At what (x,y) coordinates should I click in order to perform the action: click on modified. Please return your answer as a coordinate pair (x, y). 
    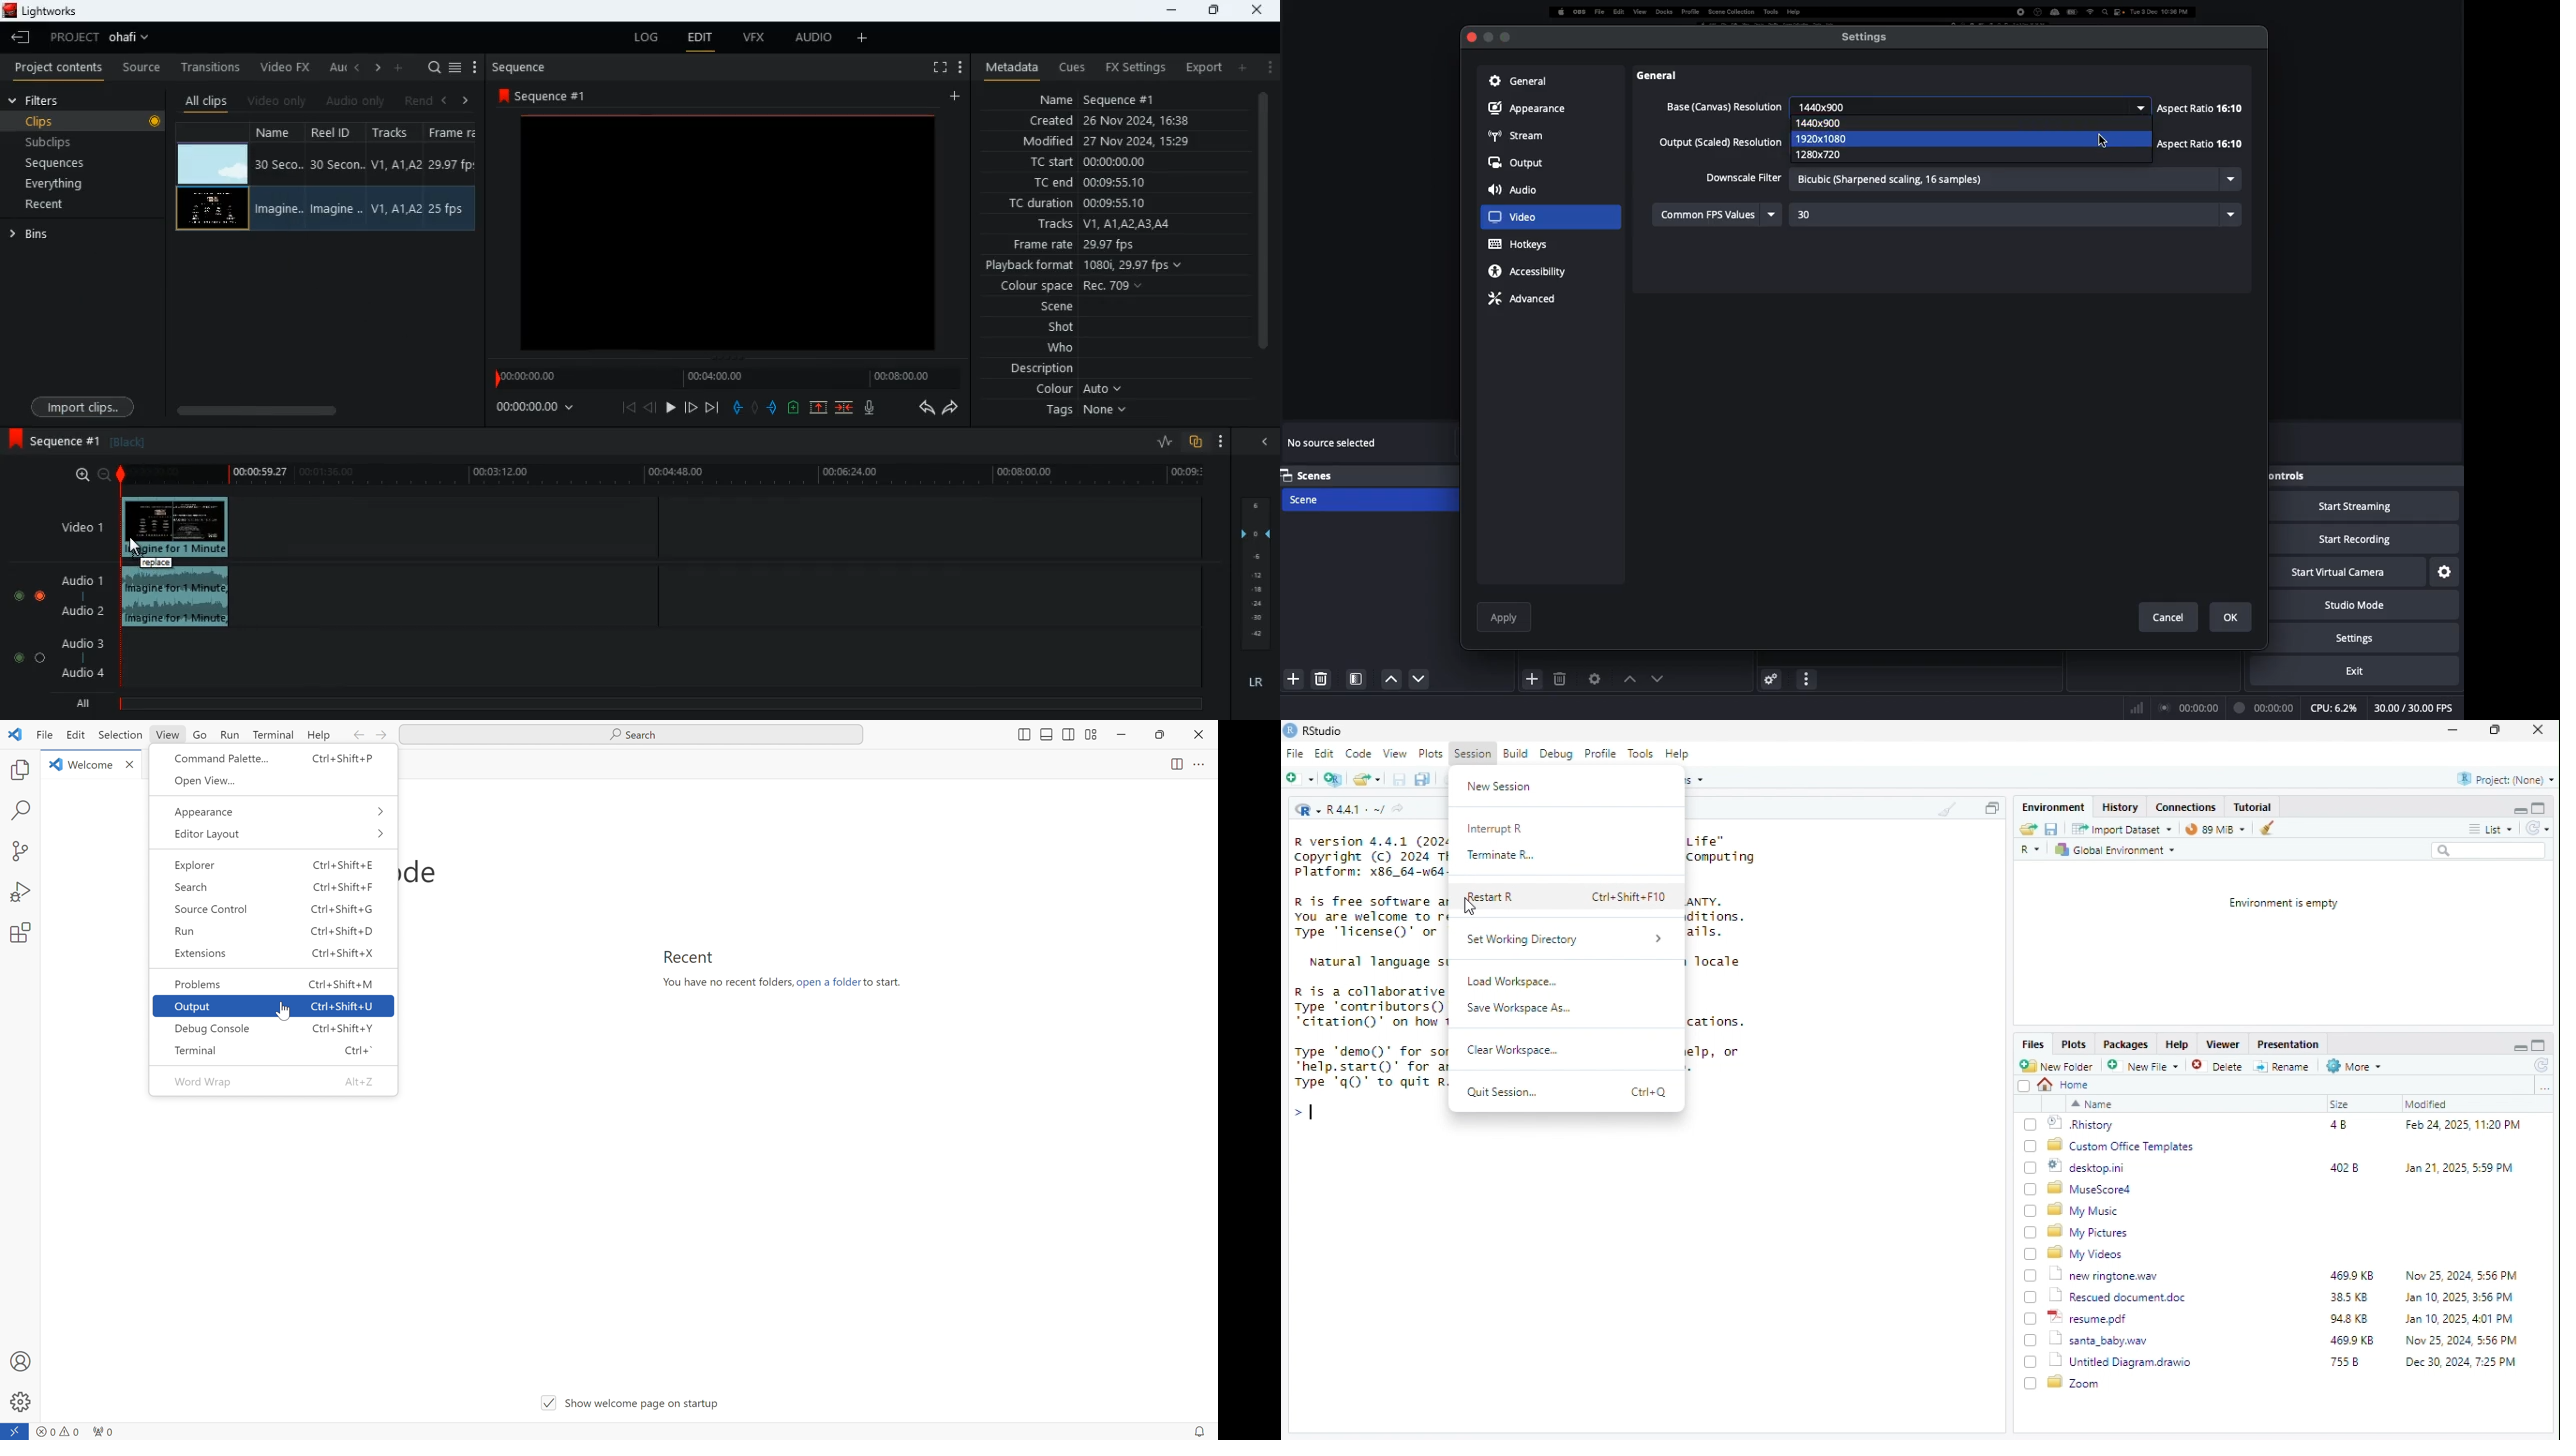
    Looking at the image, I should click on (1119, 143).